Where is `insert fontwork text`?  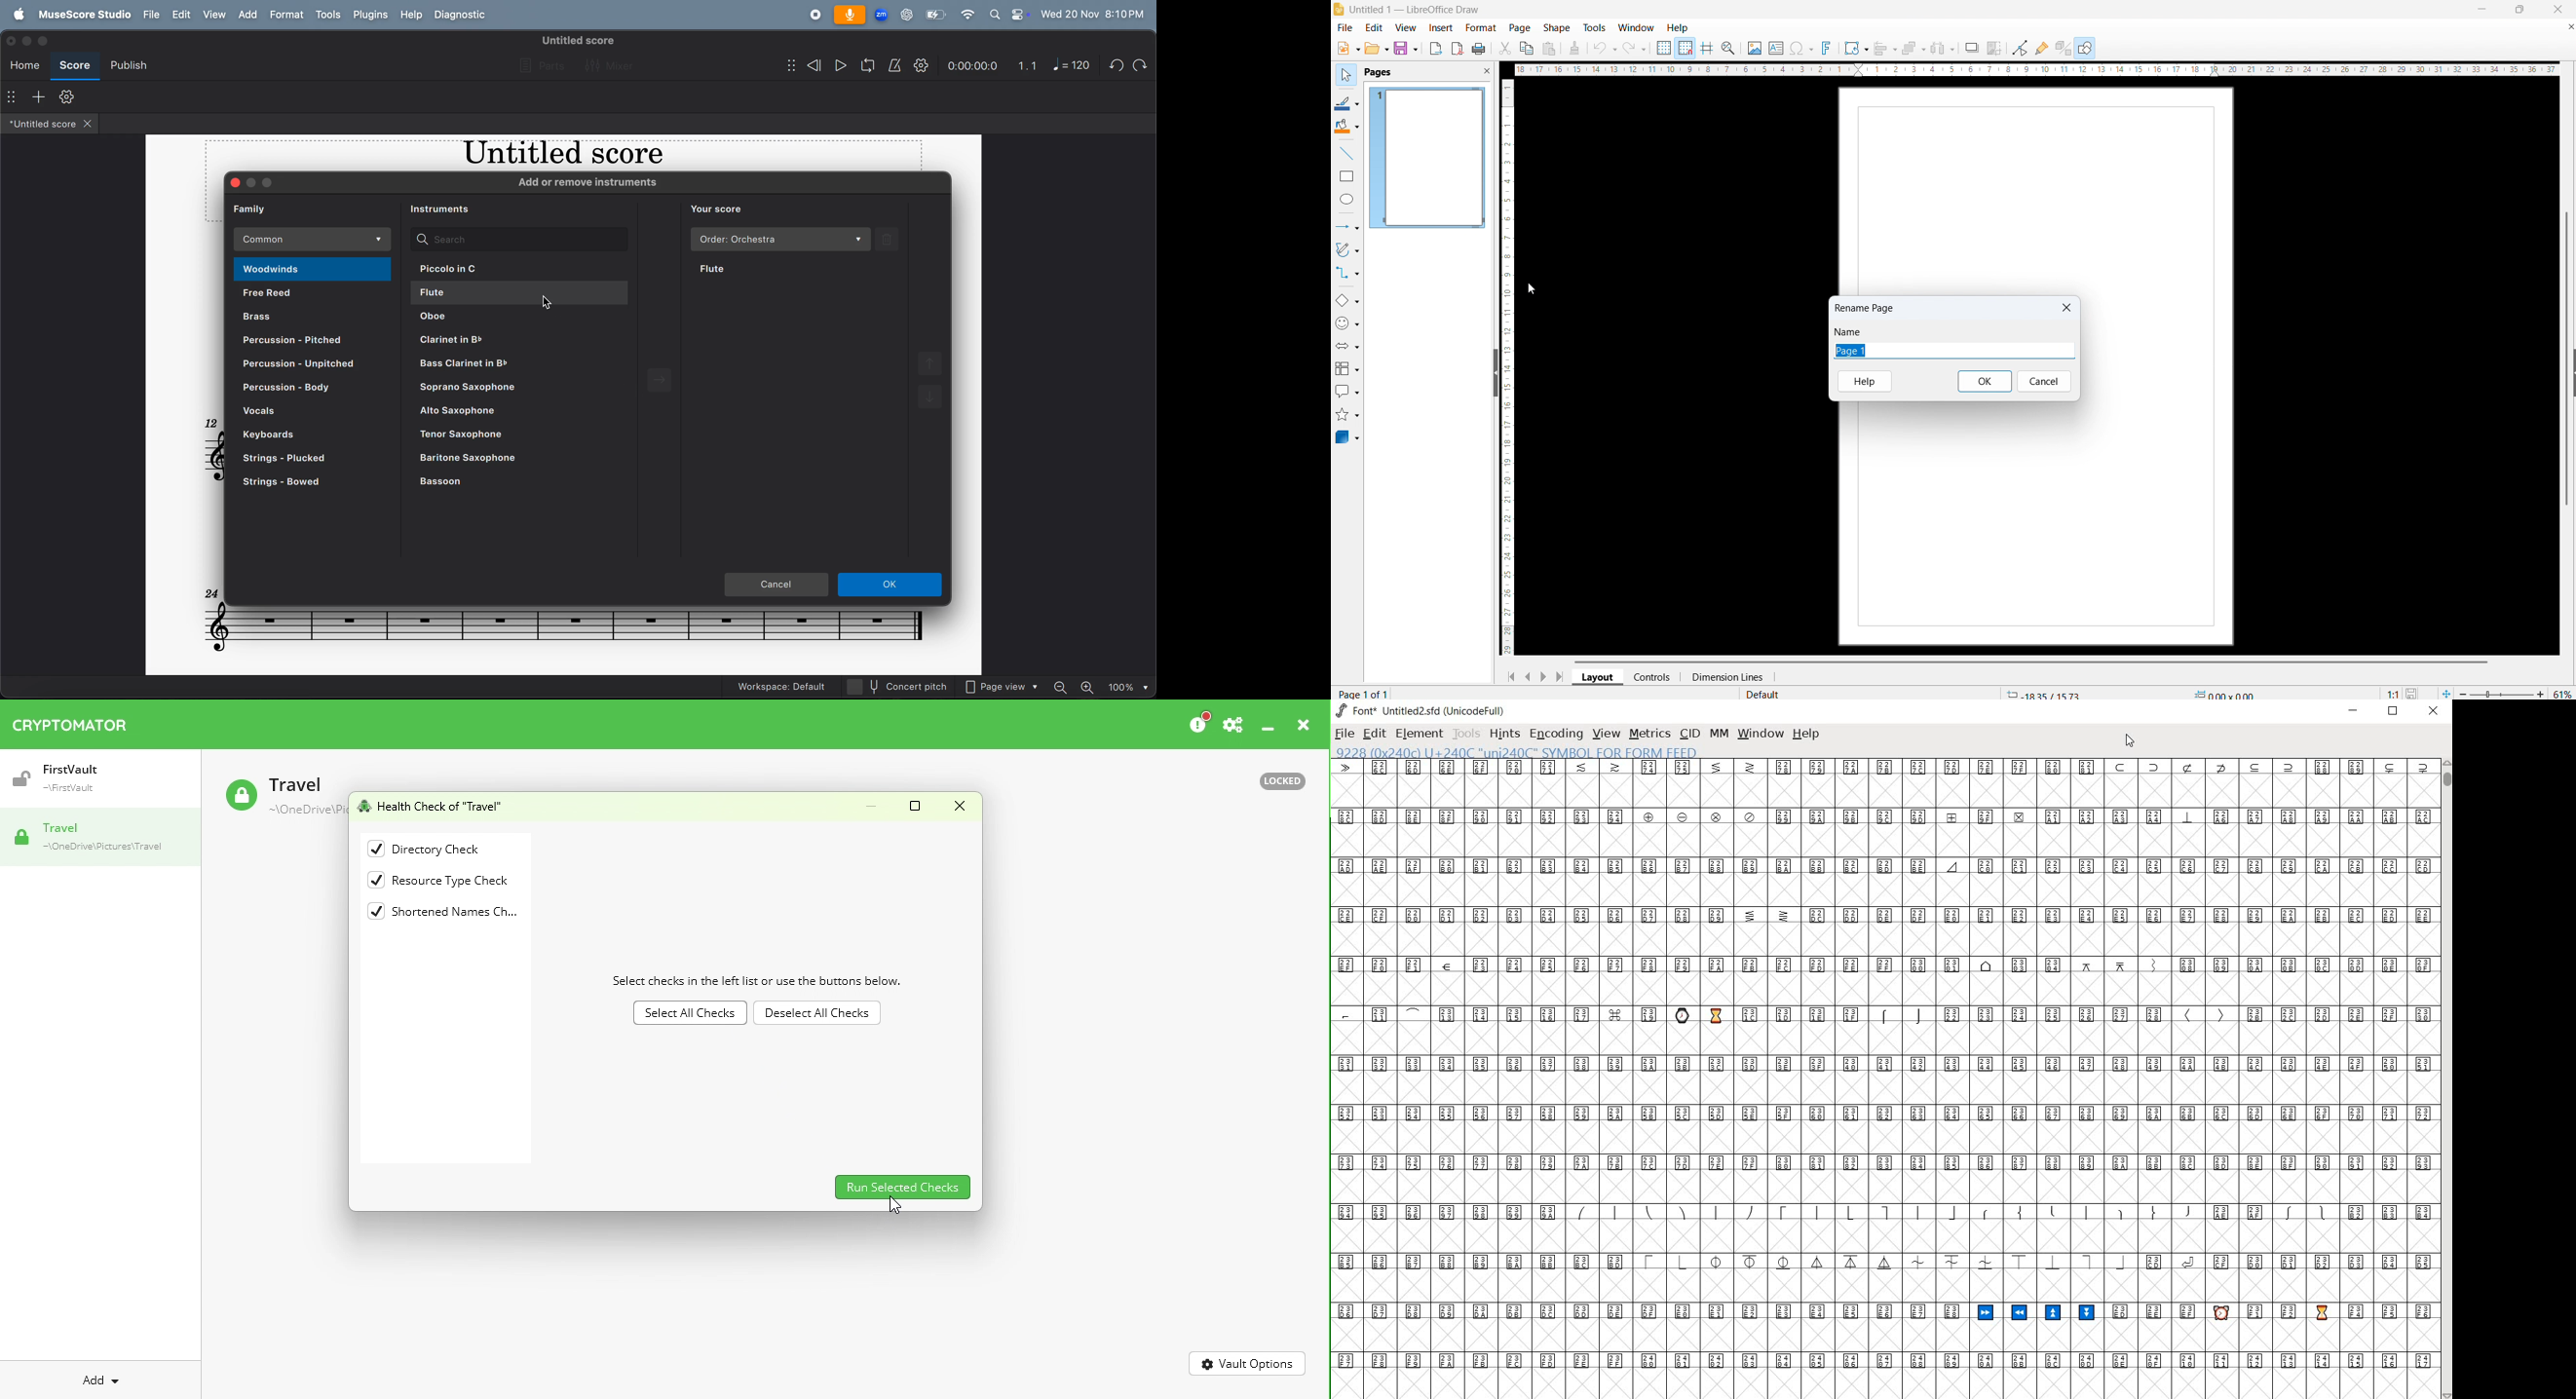 insert fontwork text is located at coordinates (1827, 48).